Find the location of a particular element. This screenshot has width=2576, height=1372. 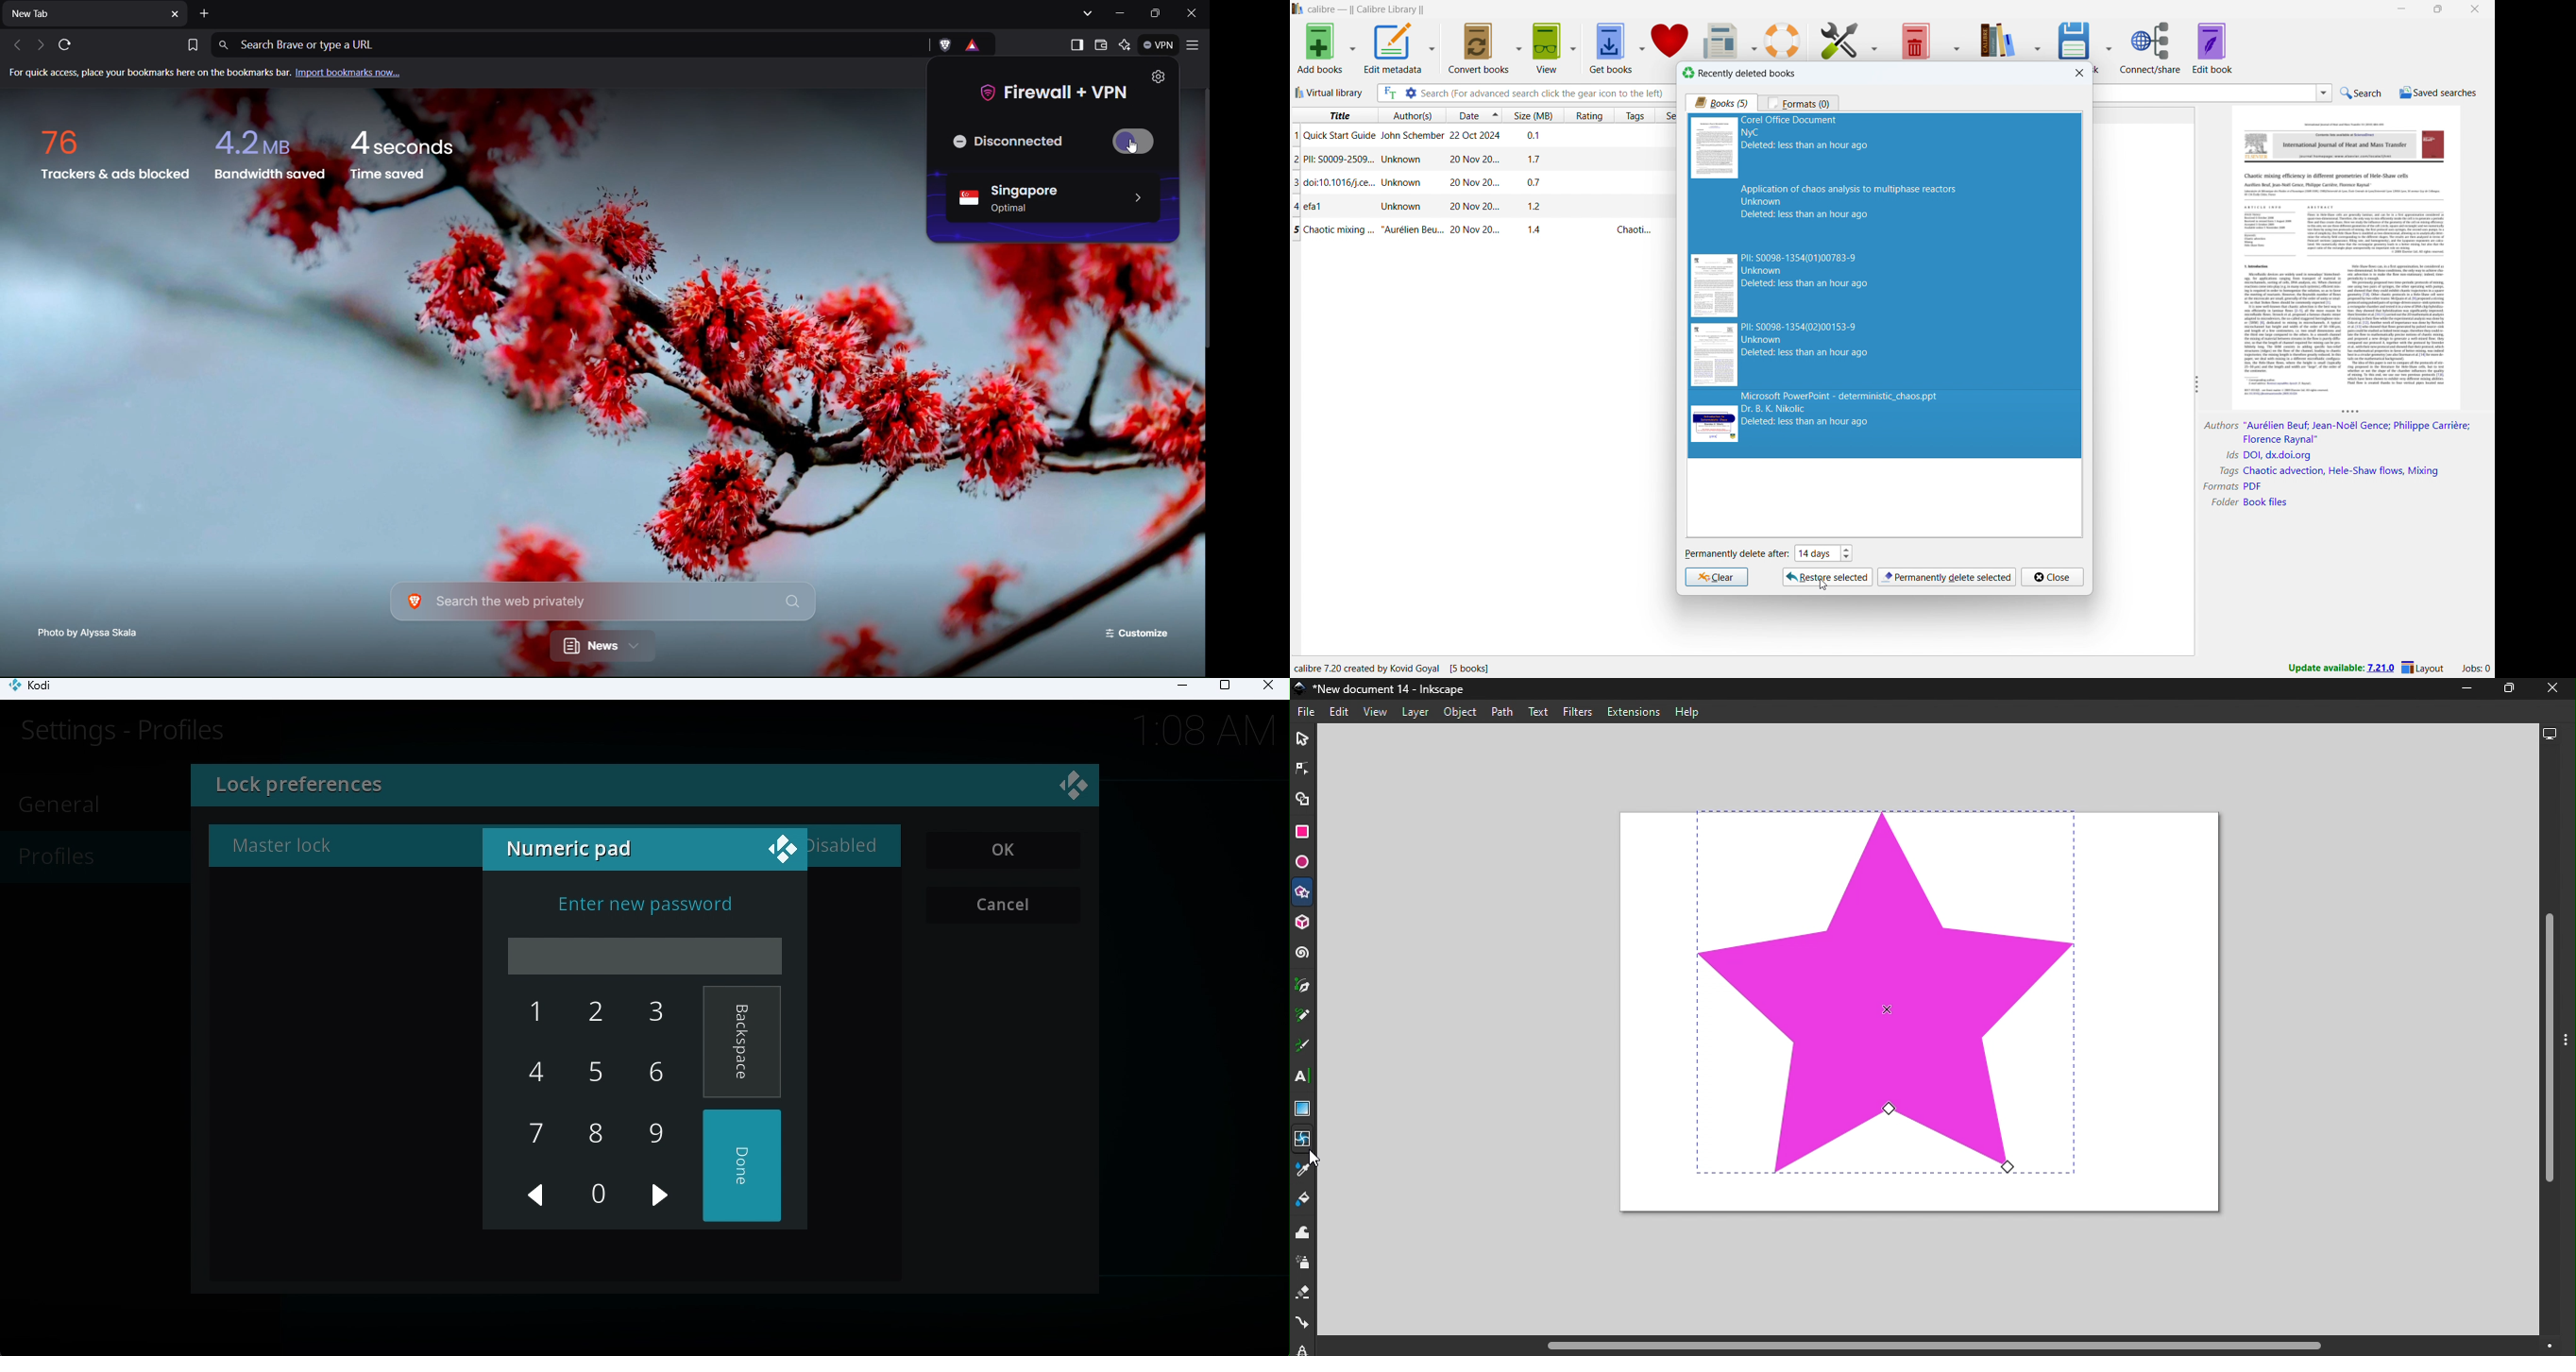

3 is located at coordinates (645, 1014).